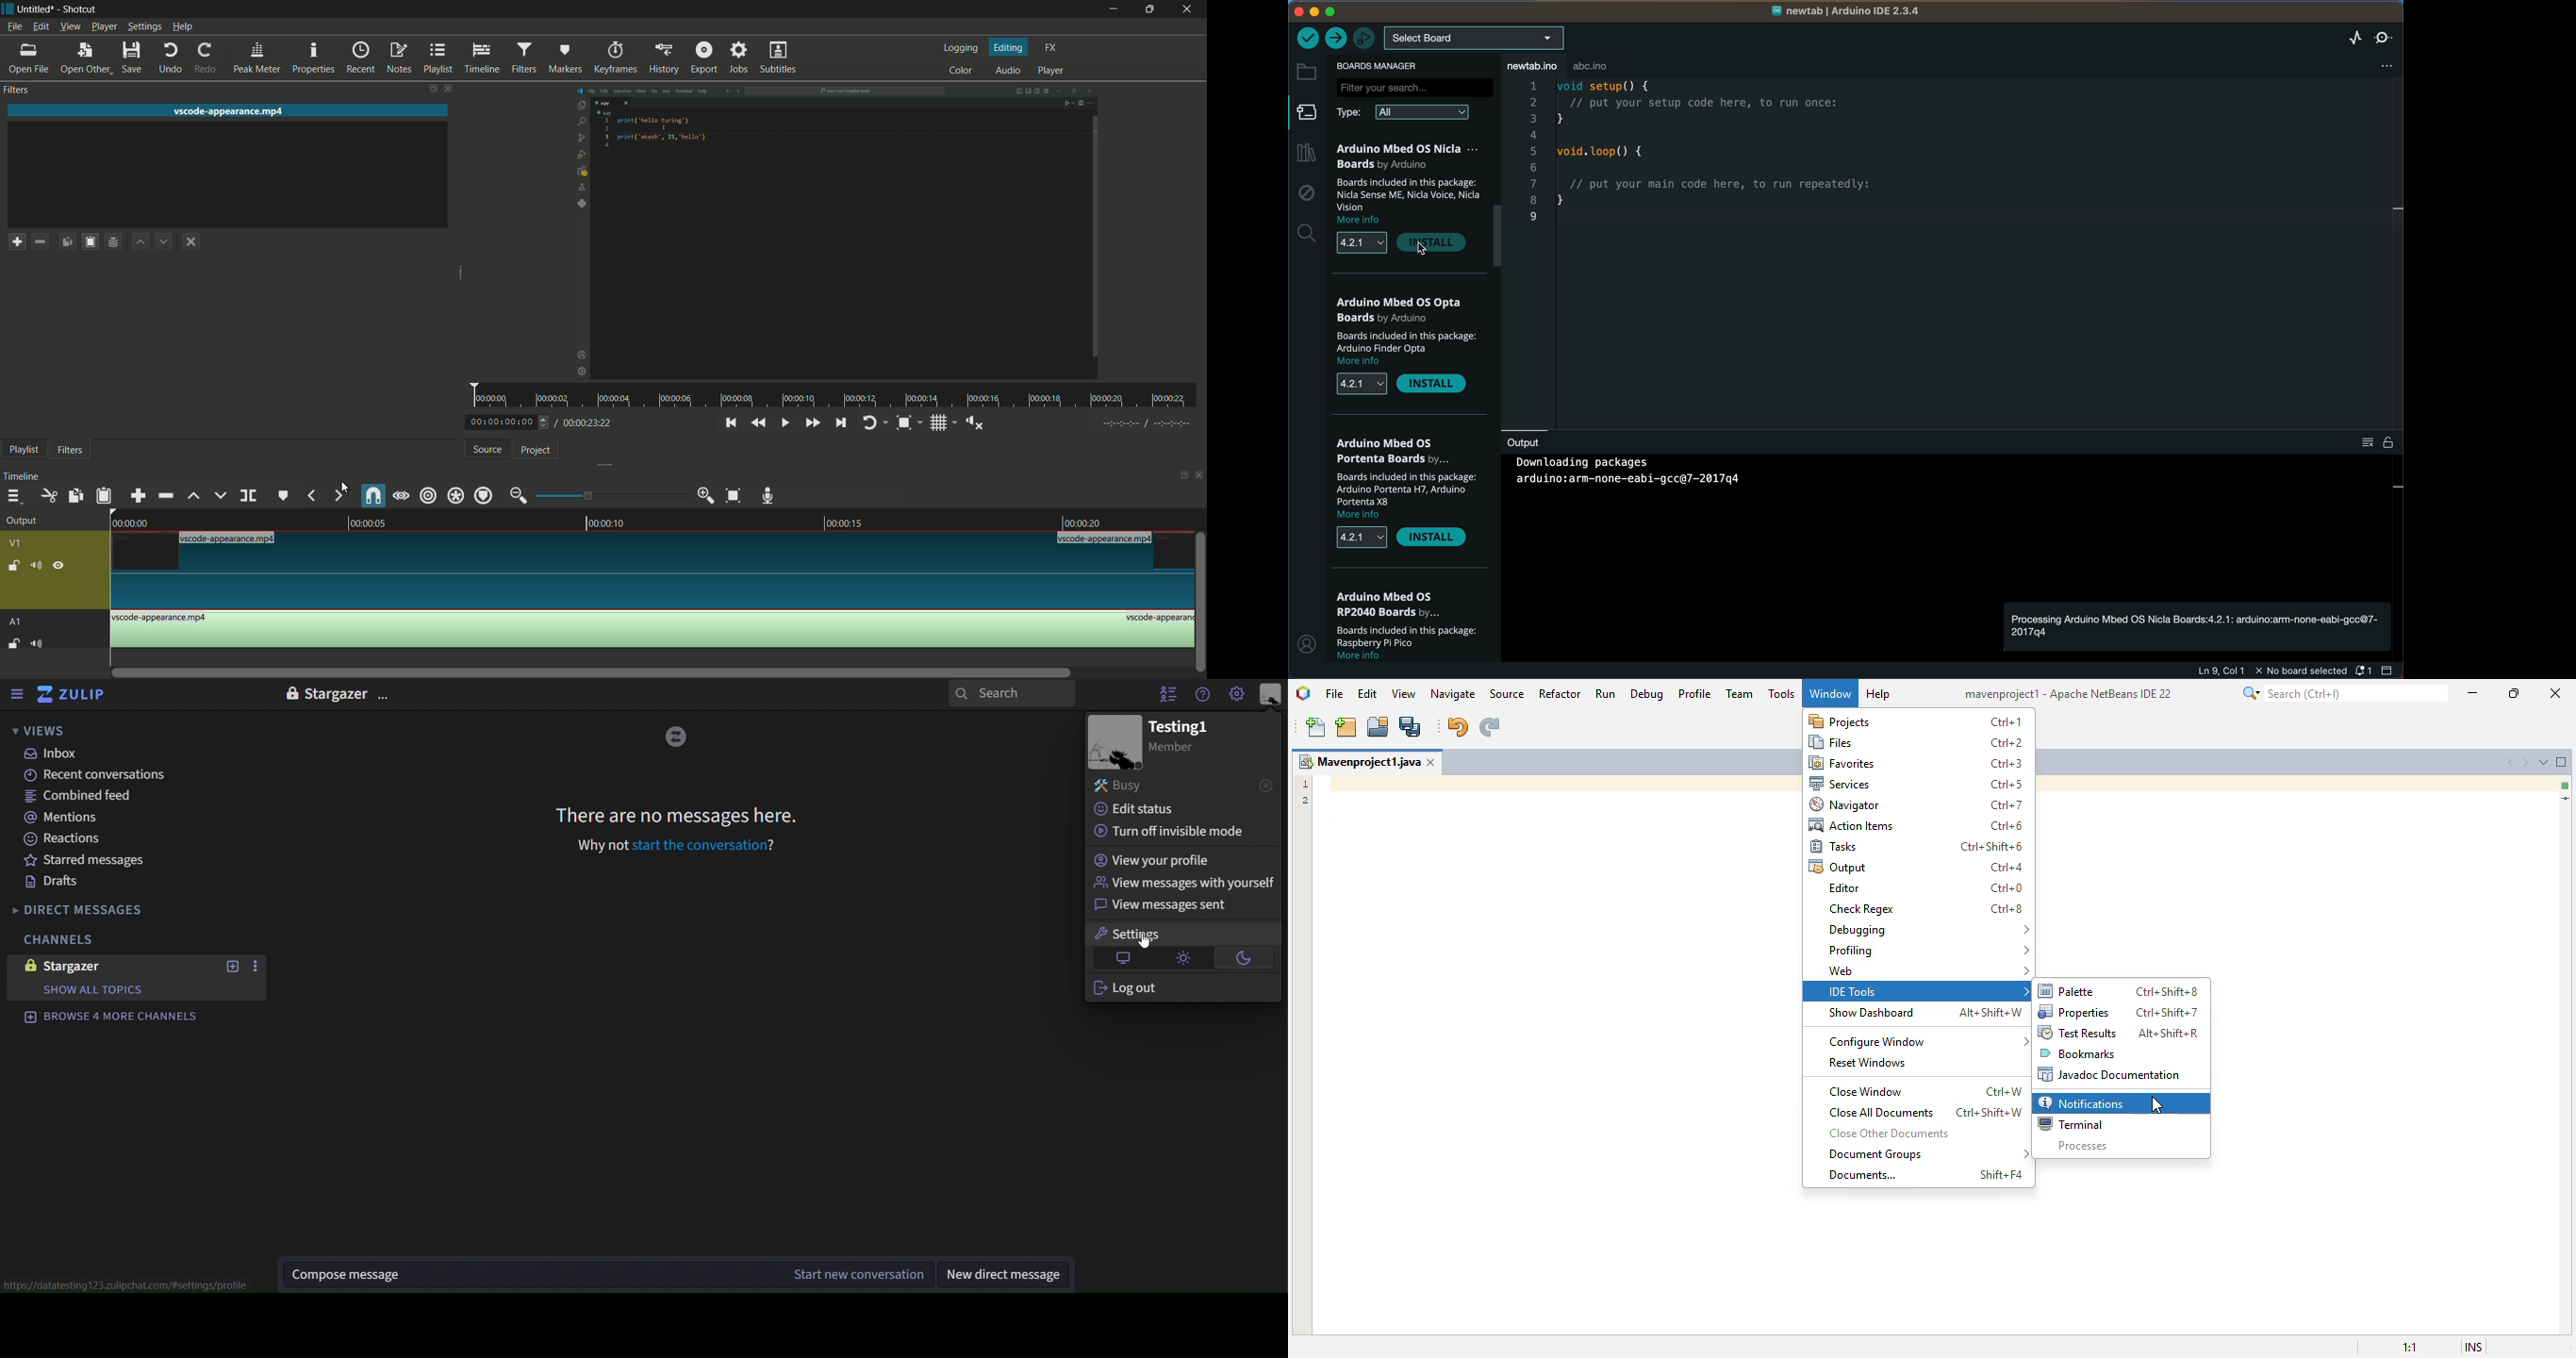 The image size is (2576, 1372). I want to click on filters, so click(71, 450).